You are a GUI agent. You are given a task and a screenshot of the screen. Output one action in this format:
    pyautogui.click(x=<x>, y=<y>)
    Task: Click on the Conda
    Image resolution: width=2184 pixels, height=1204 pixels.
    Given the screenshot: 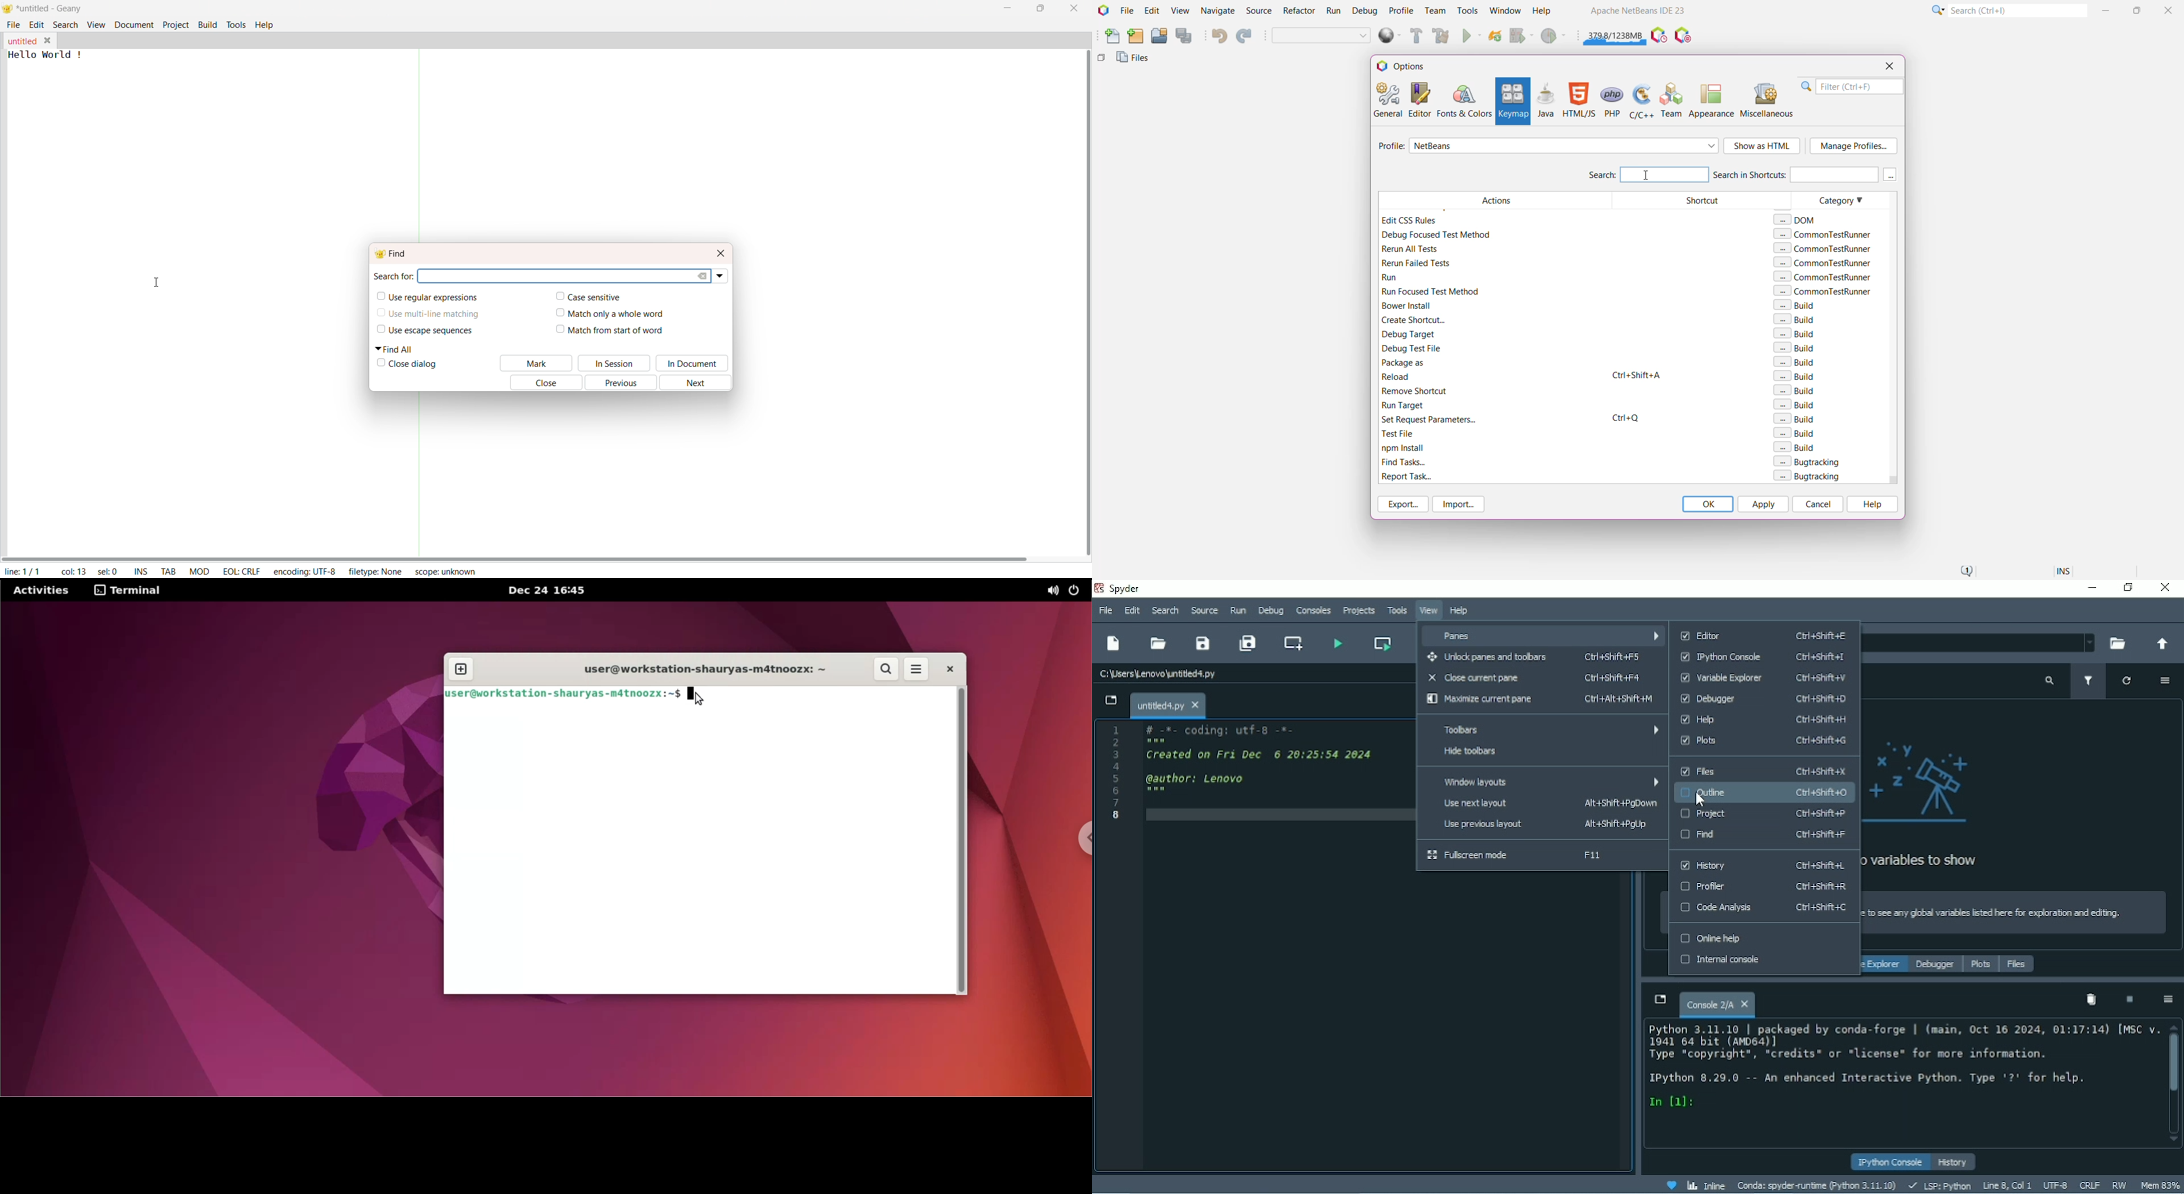 What is the action you would take?
    pyautogui.click(x=1816, y=1185)
    